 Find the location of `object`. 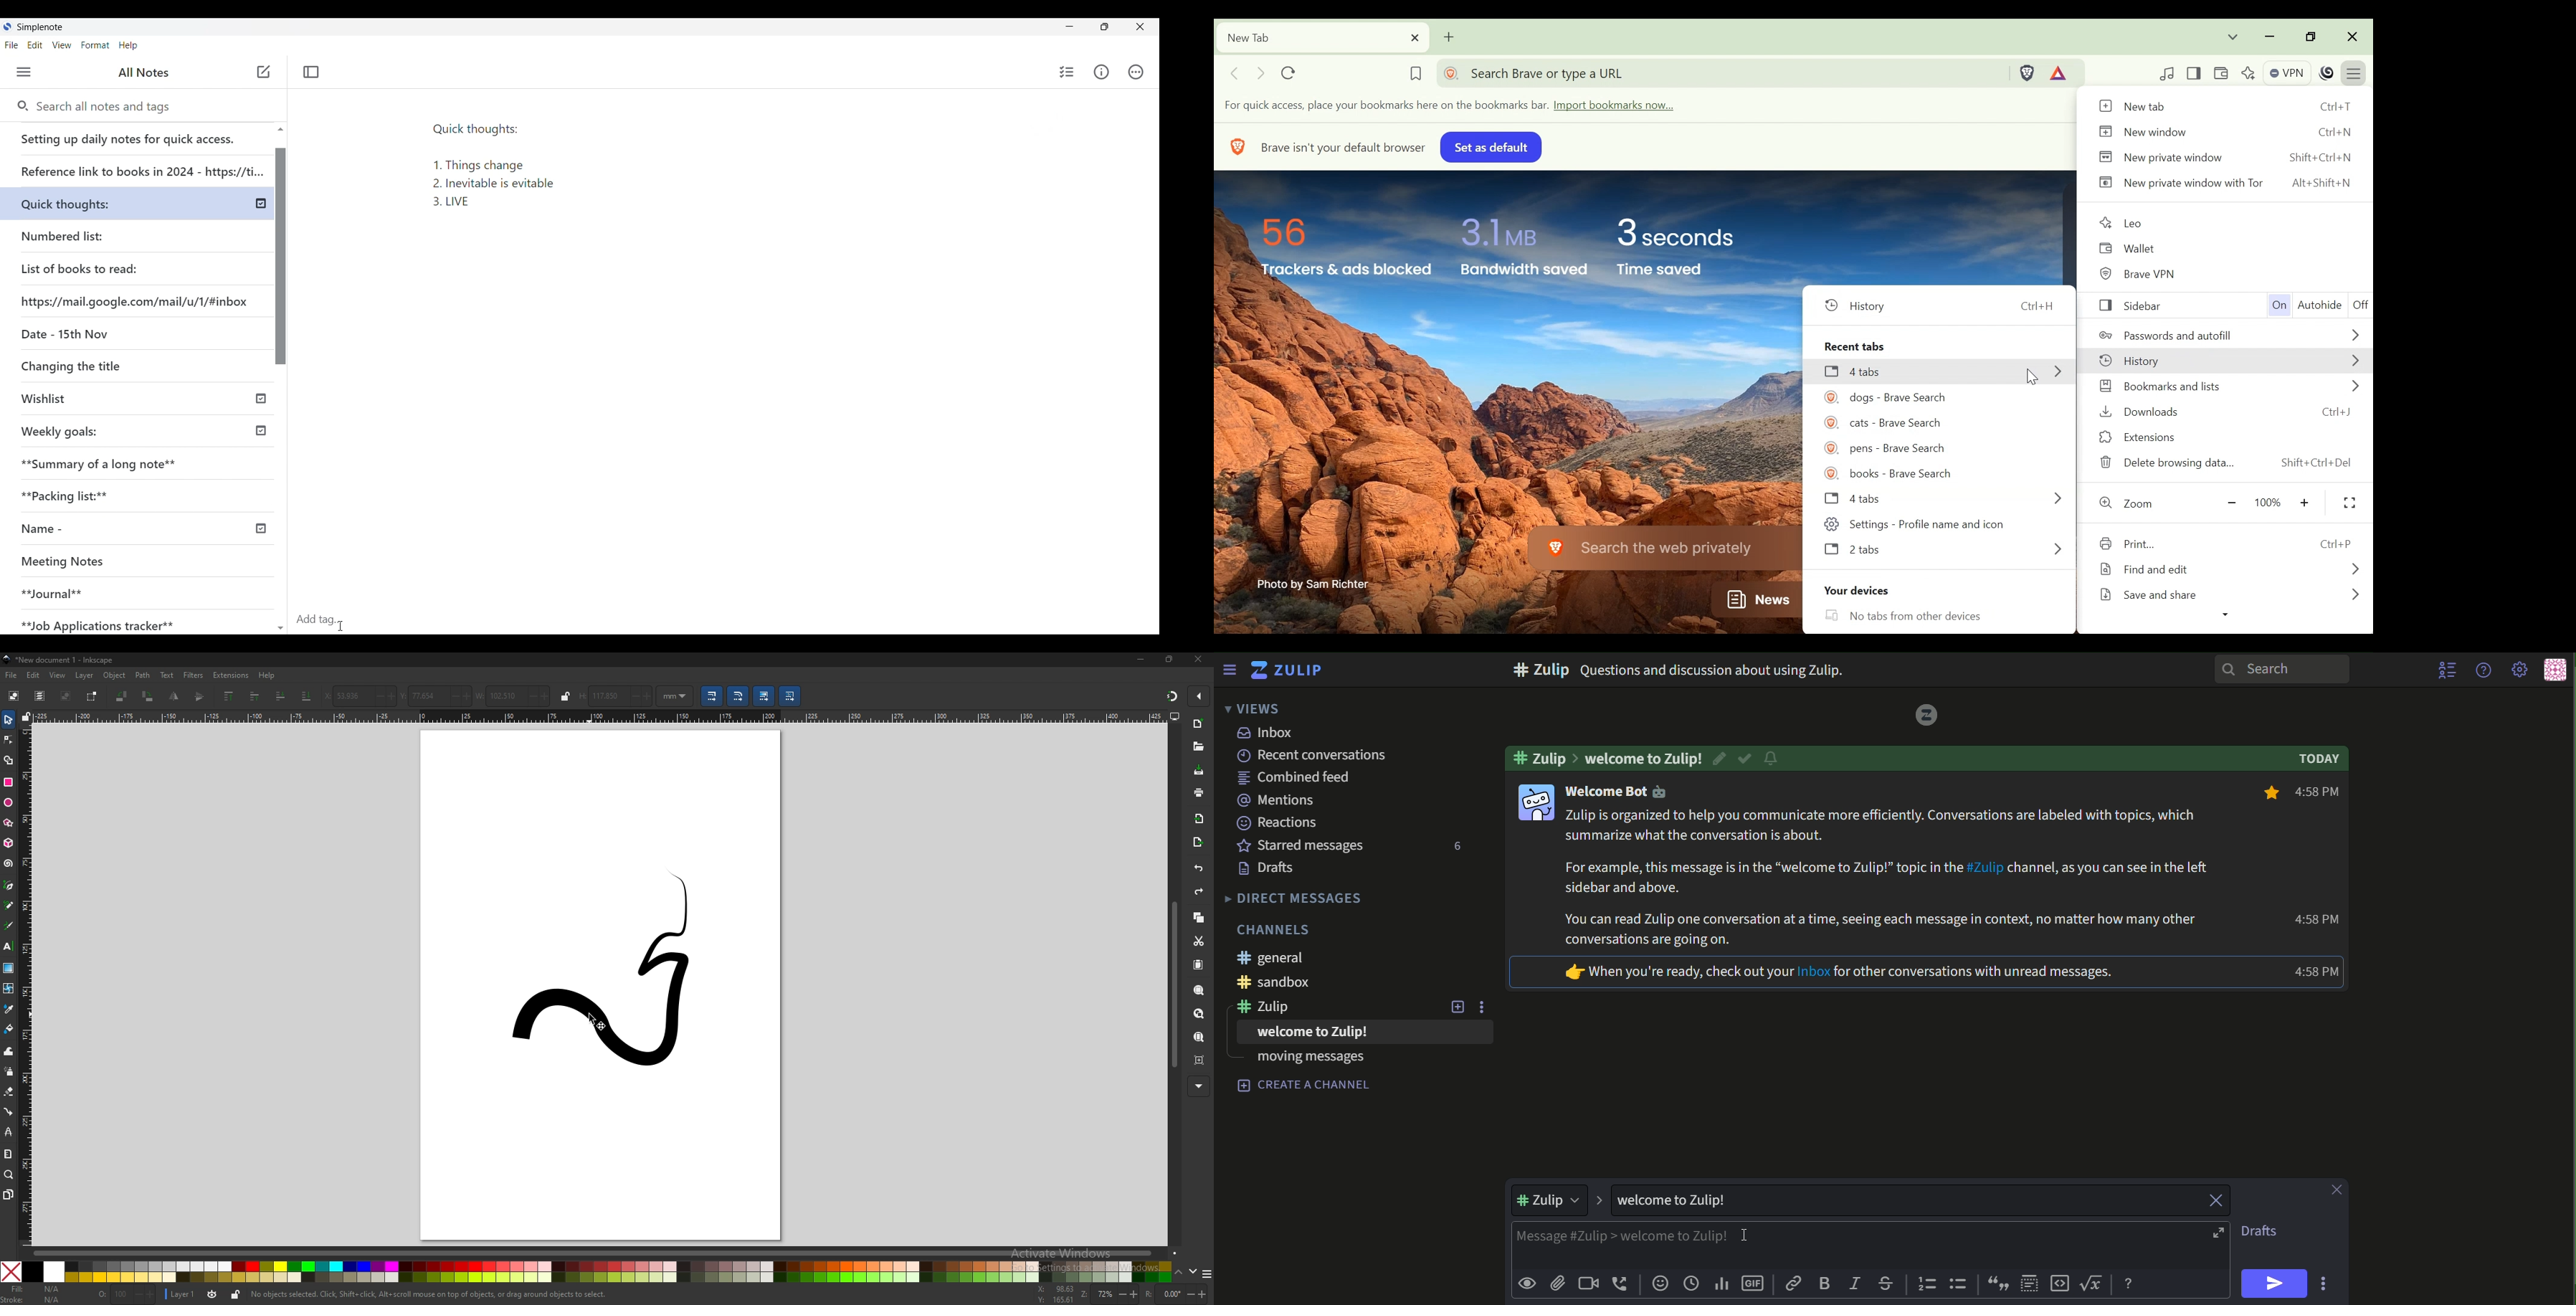

object is located at coordinates (115, 675).